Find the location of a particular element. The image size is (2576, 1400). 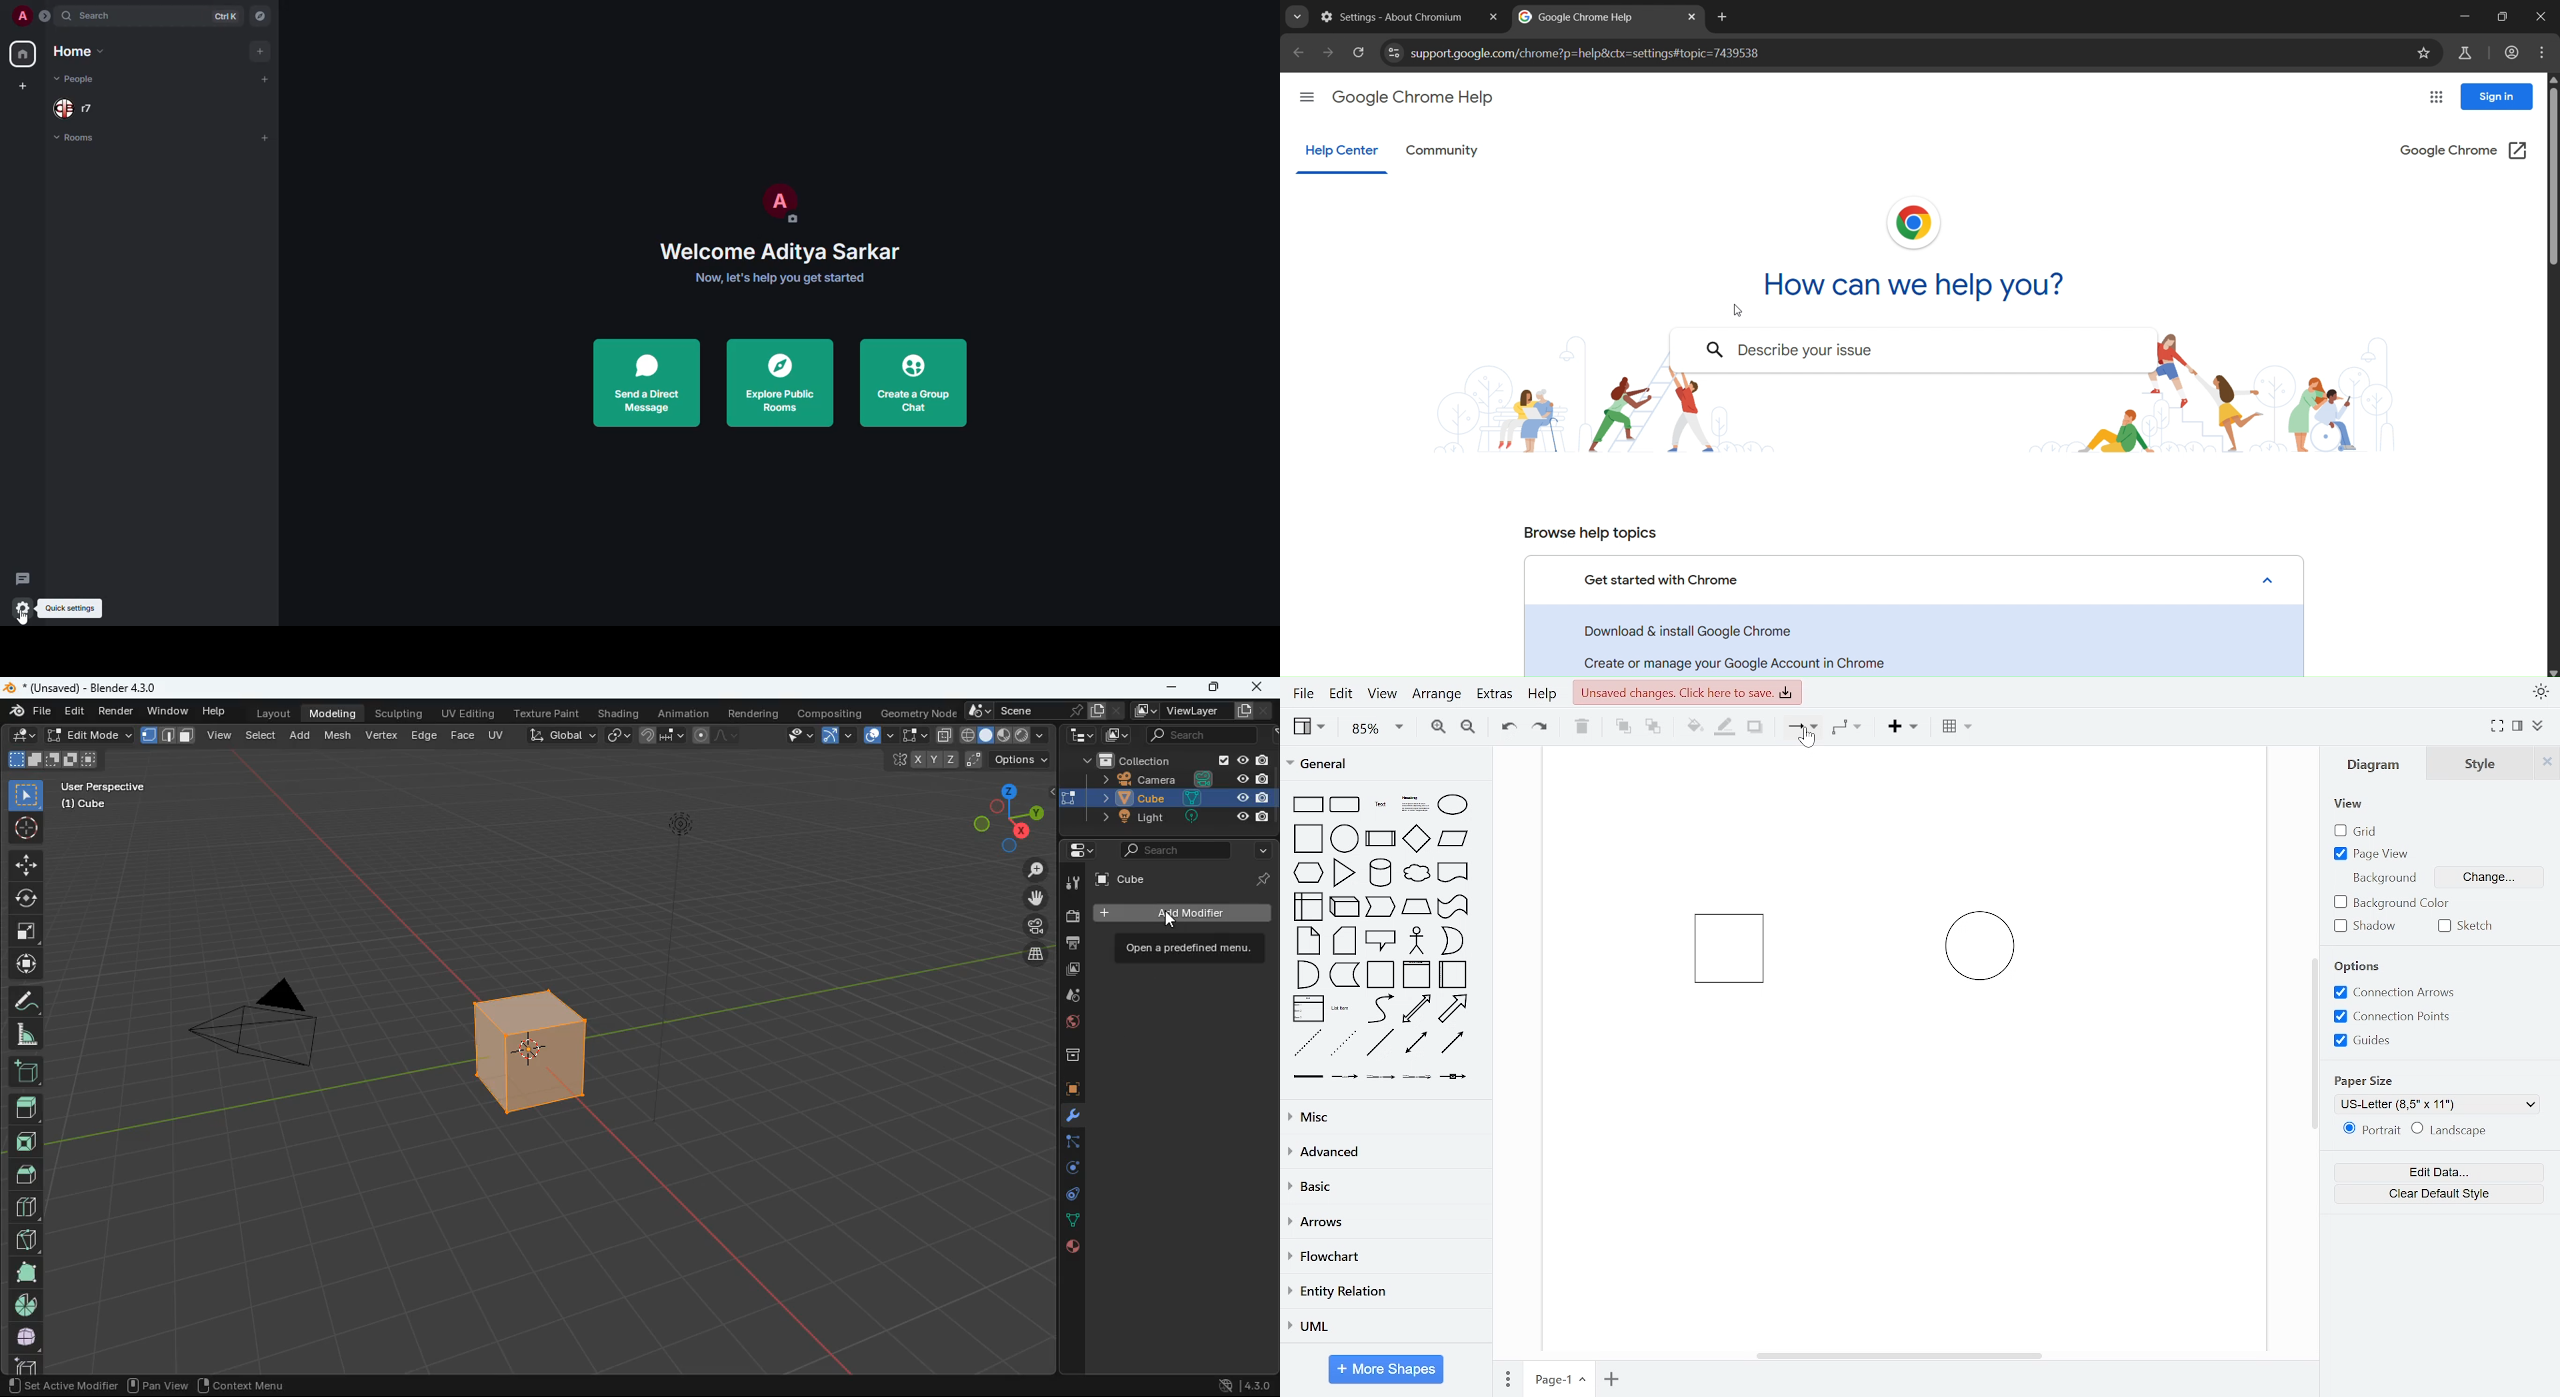

and is located at coordinates (1308, 973).